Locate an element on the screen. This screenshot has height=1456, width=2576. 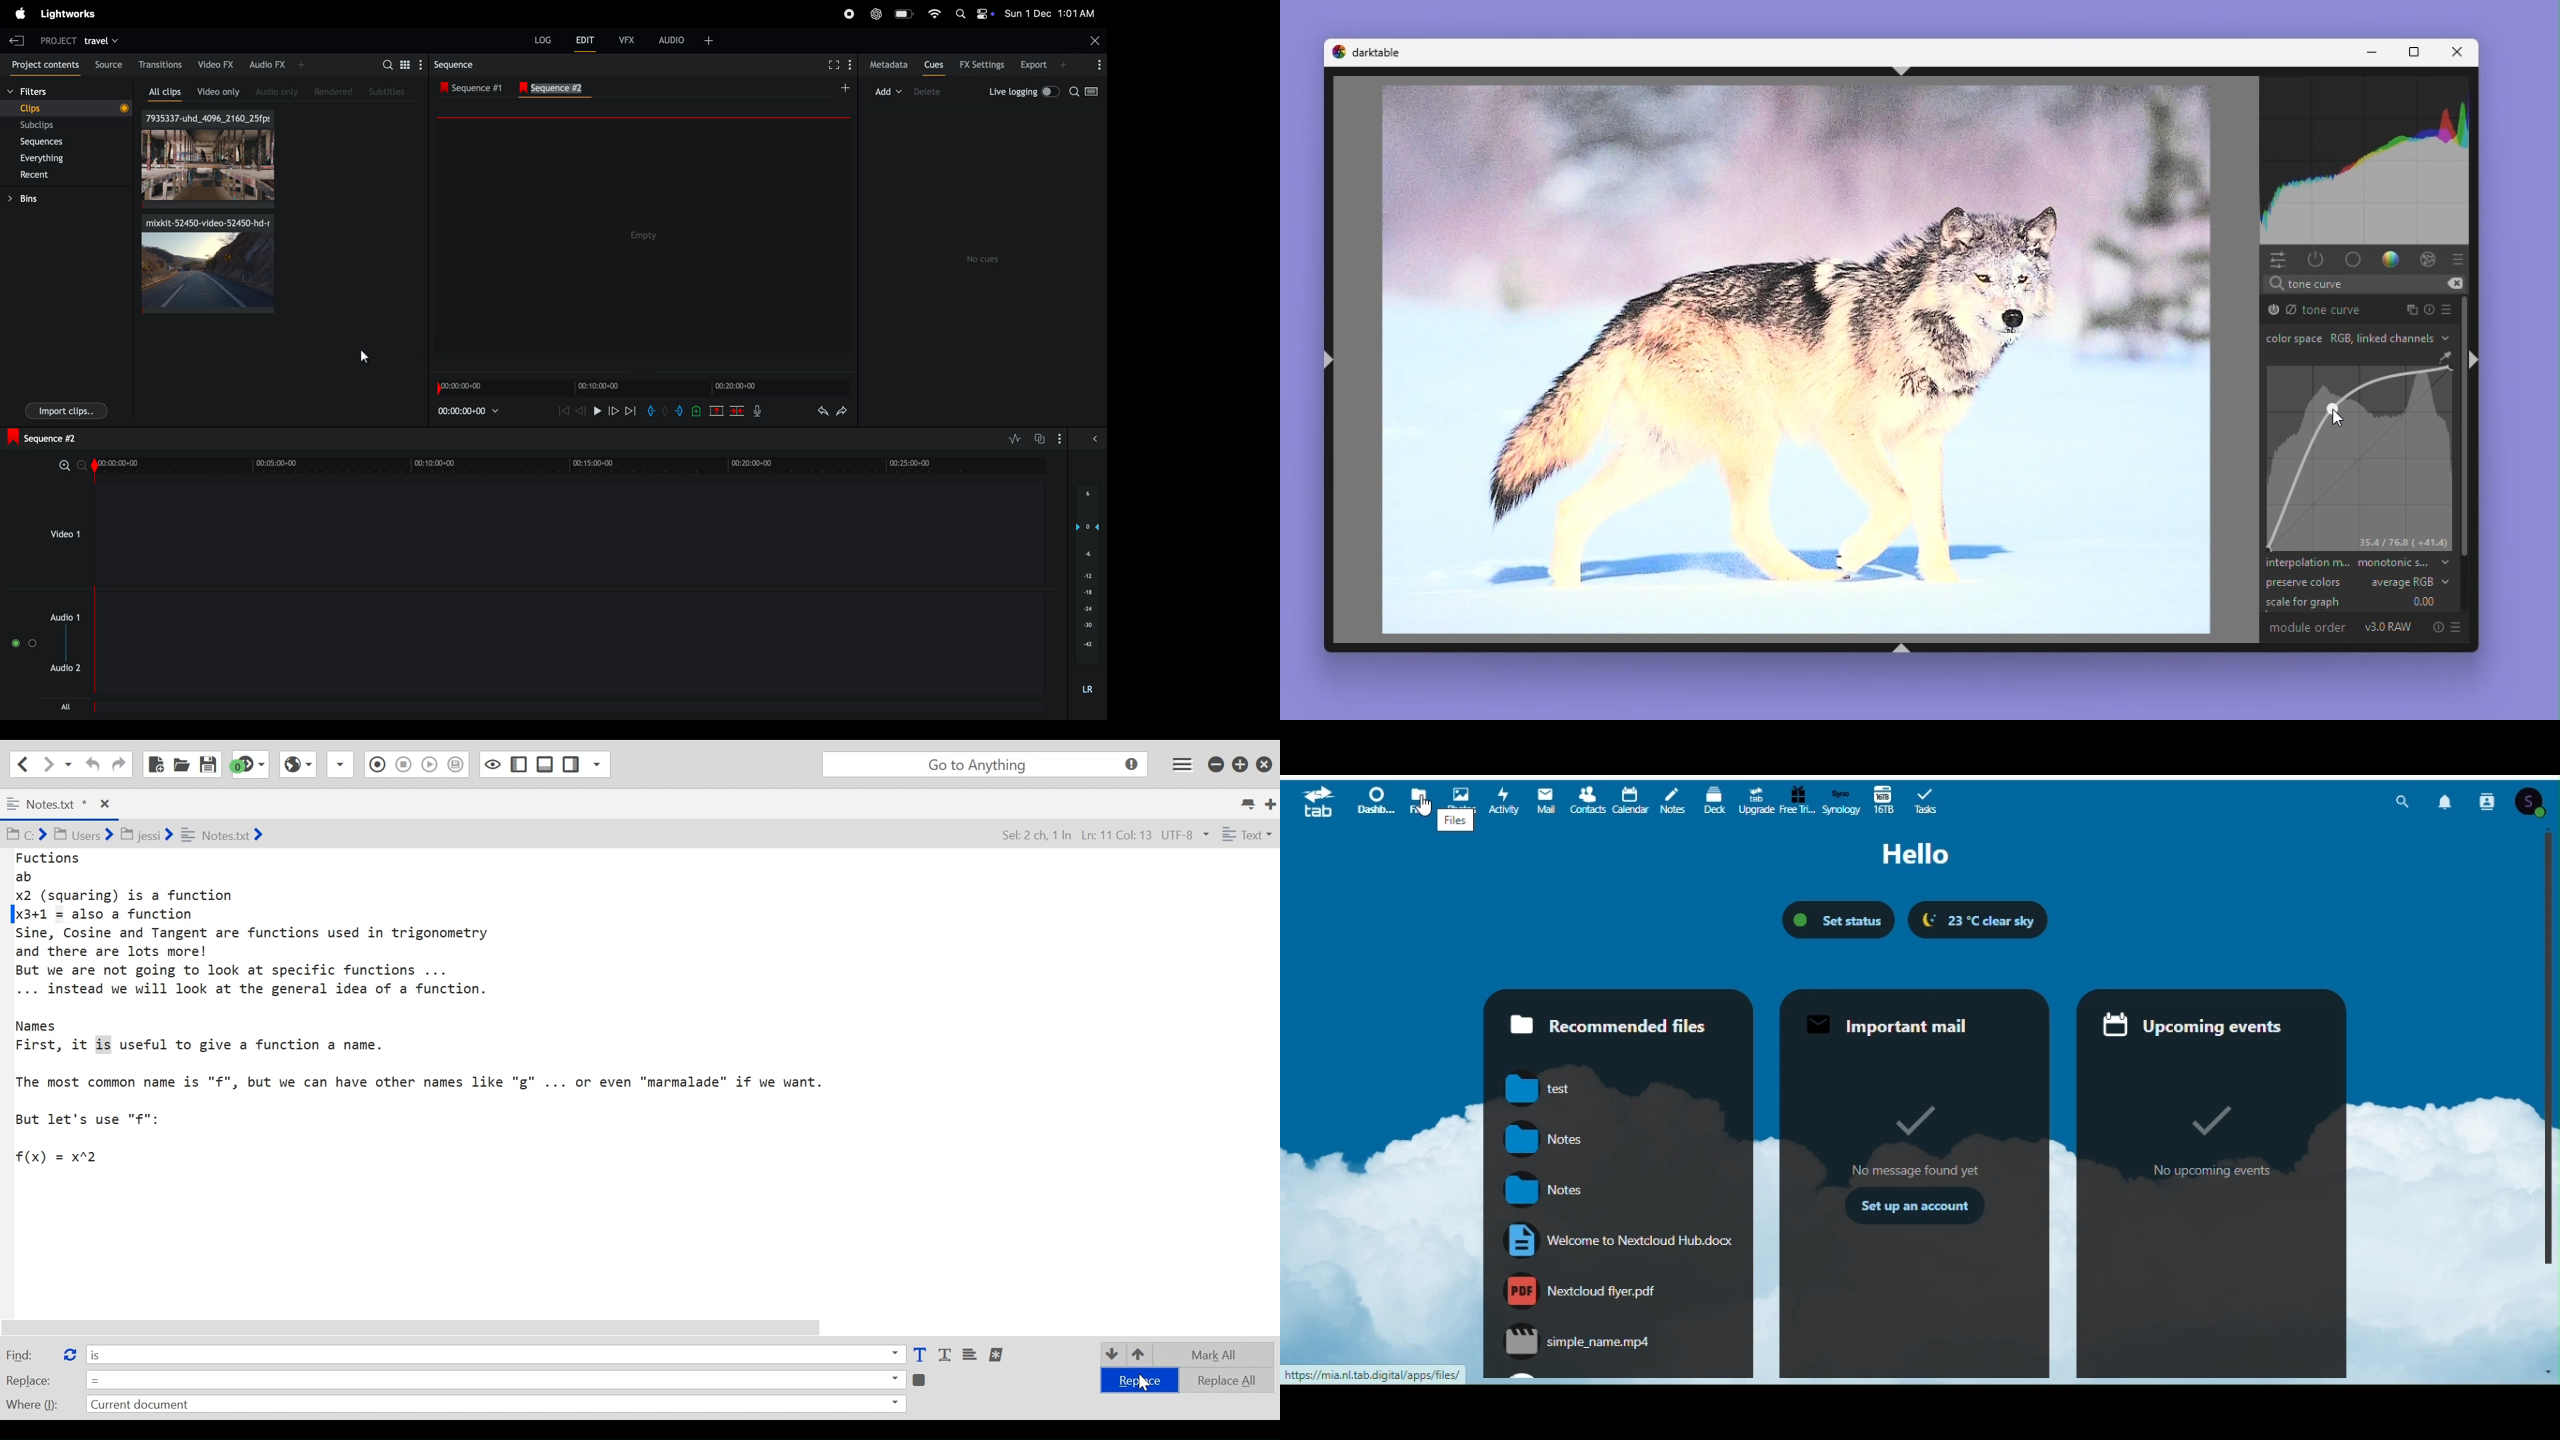
Activity is located at coordinates (1505, 798).